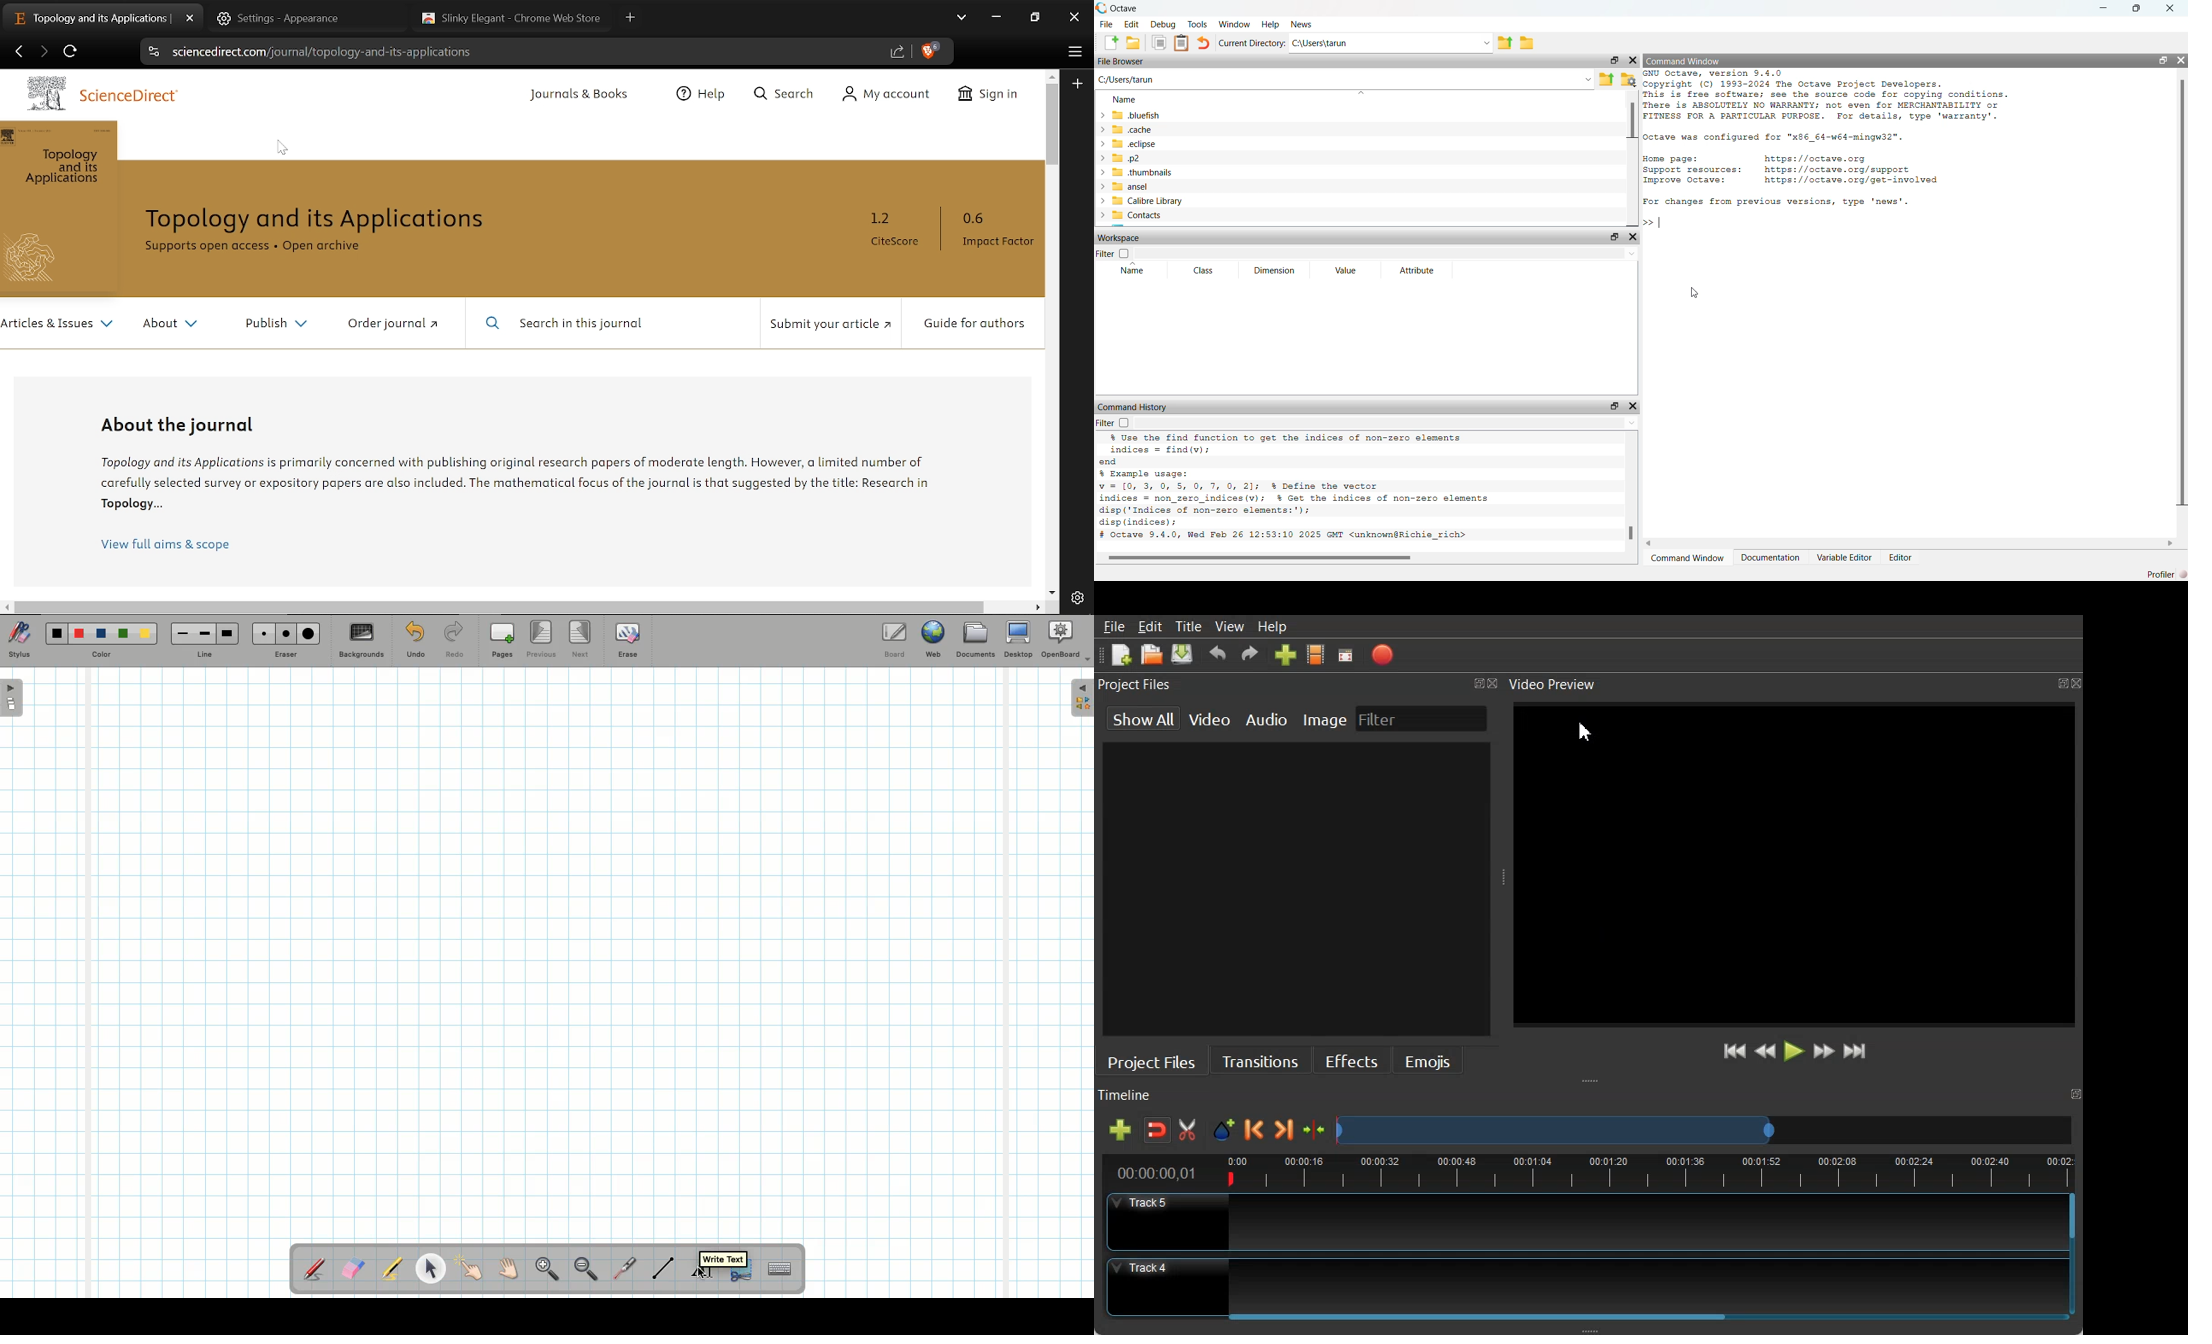 This screenshot has height=1344, width=2212. I want to click on File, so click(1115, 627).